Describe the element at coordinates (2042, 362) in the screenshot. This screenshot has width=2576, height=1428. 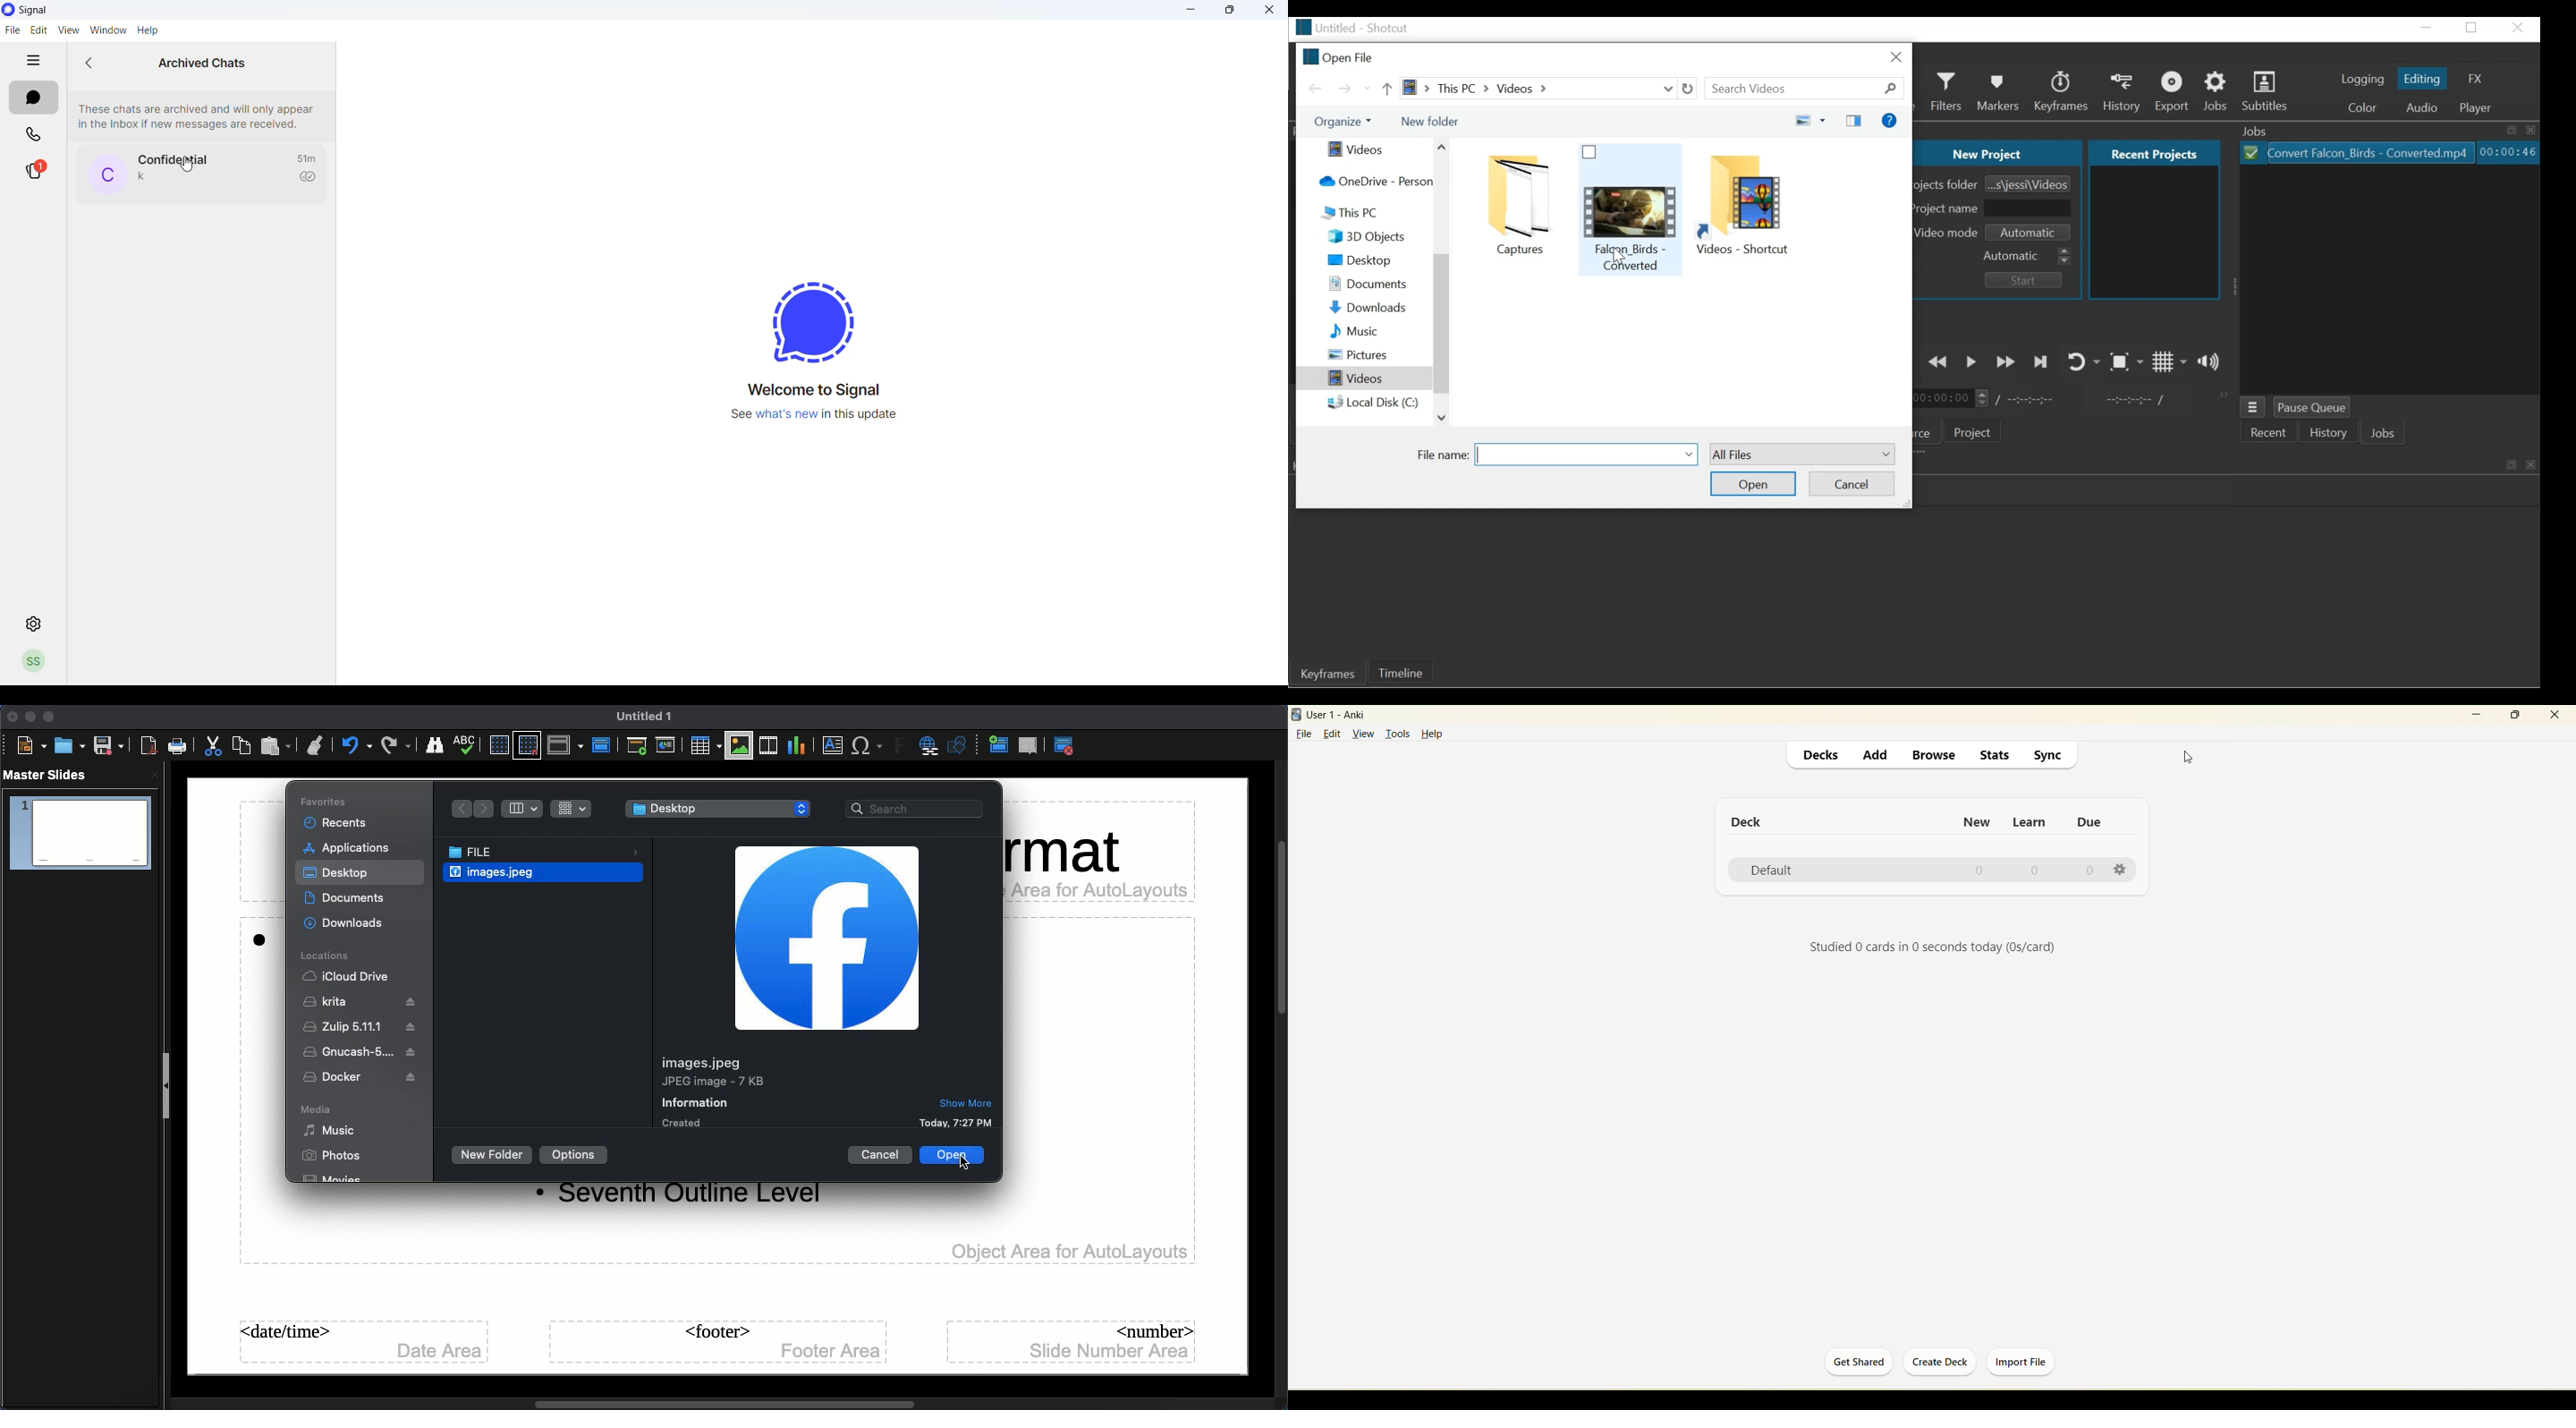
I see `Skip to the next point` at that location.